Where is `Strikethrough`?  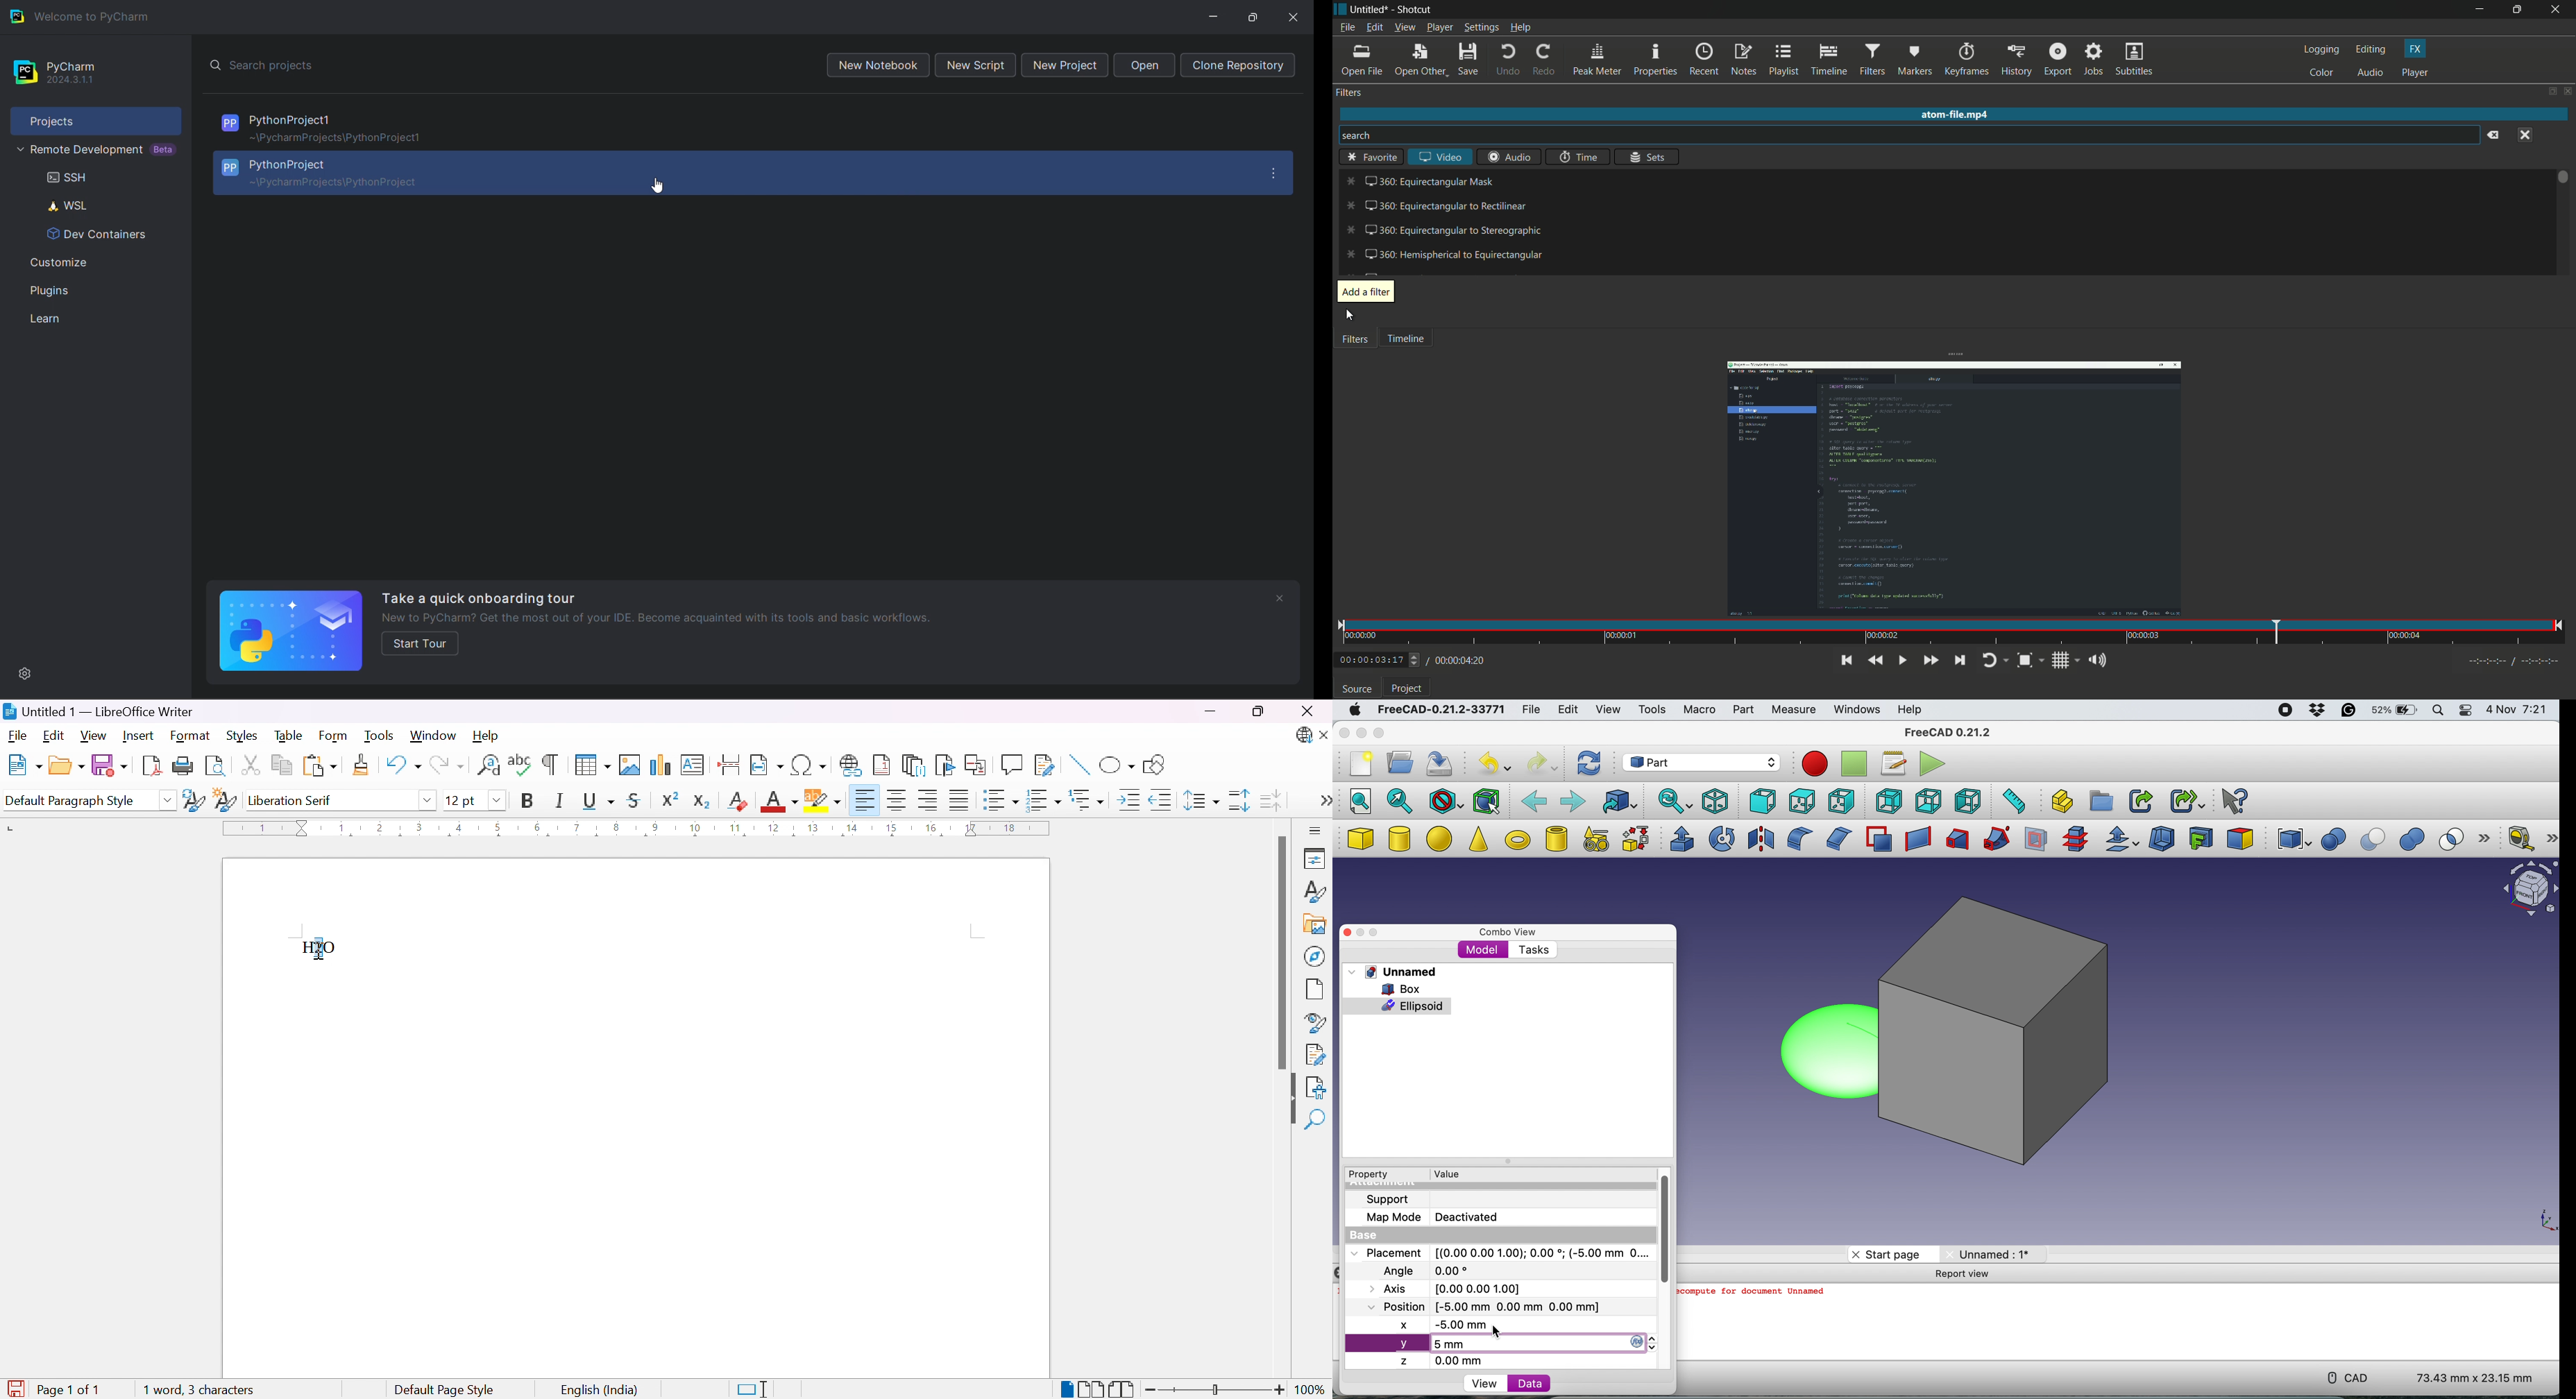
Strikethrough is located at coordinates (637, 800).